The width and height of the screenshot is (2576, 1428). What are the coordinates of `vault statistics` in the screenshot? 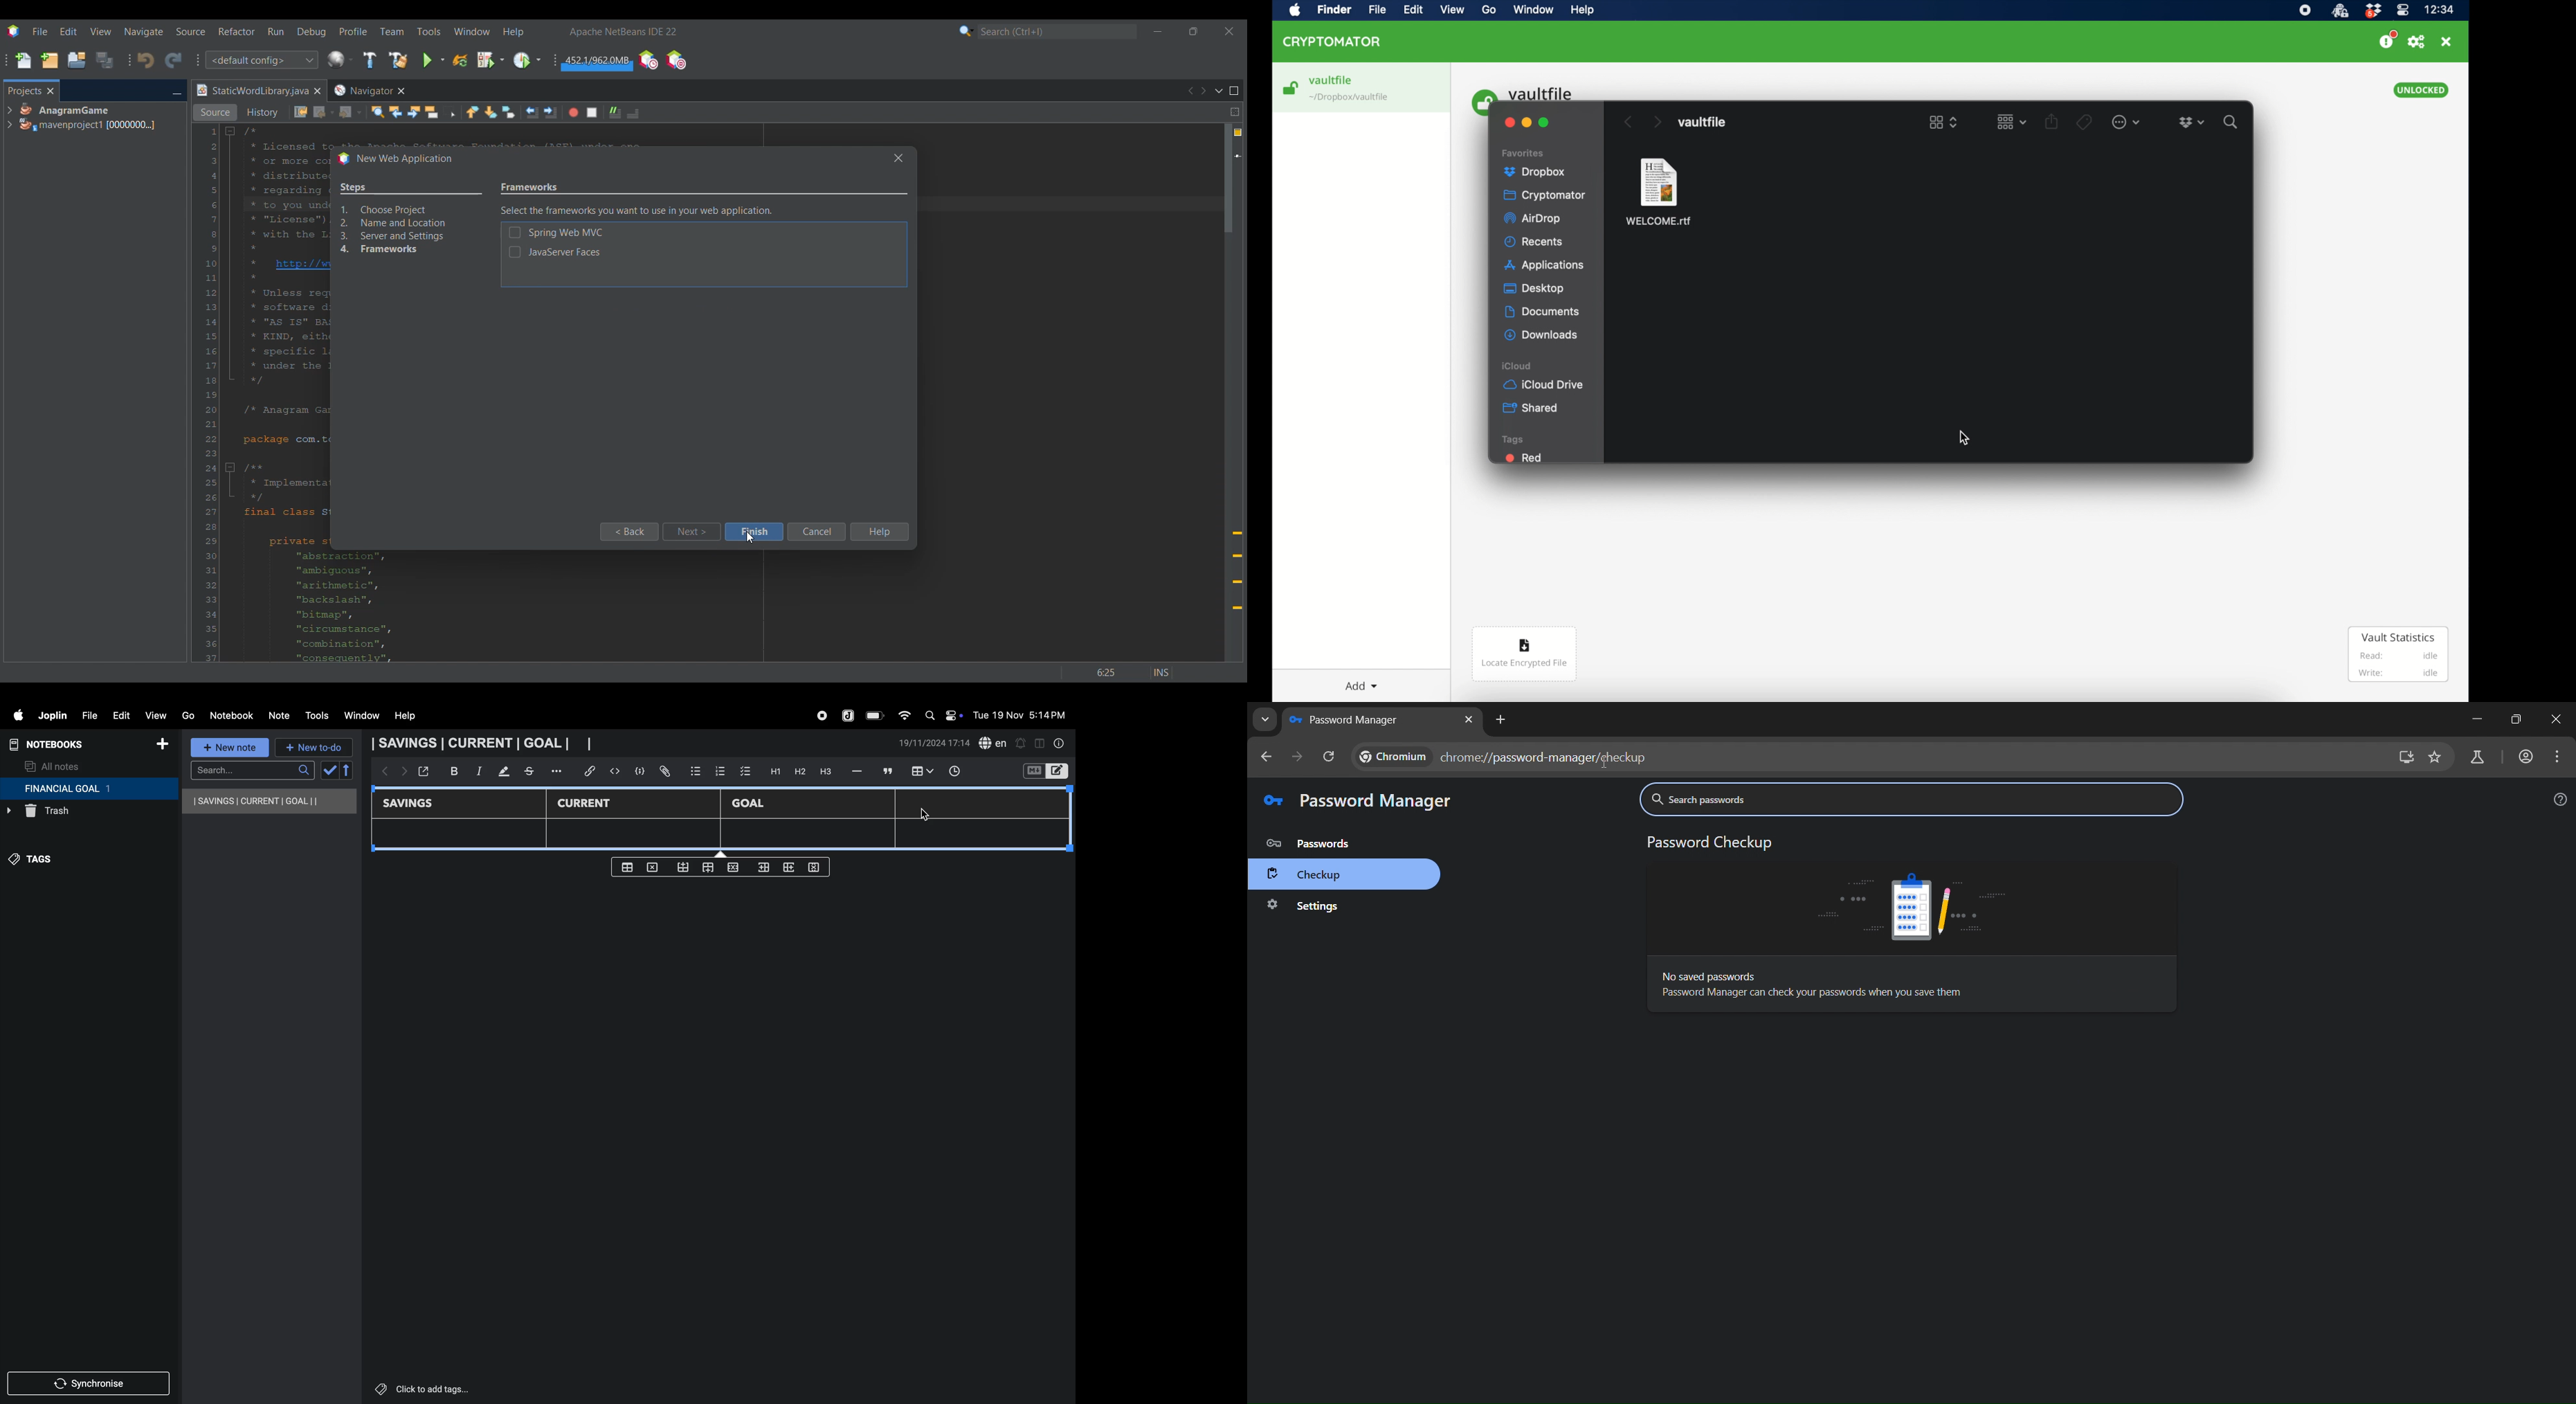 It's located at (2399, 655).